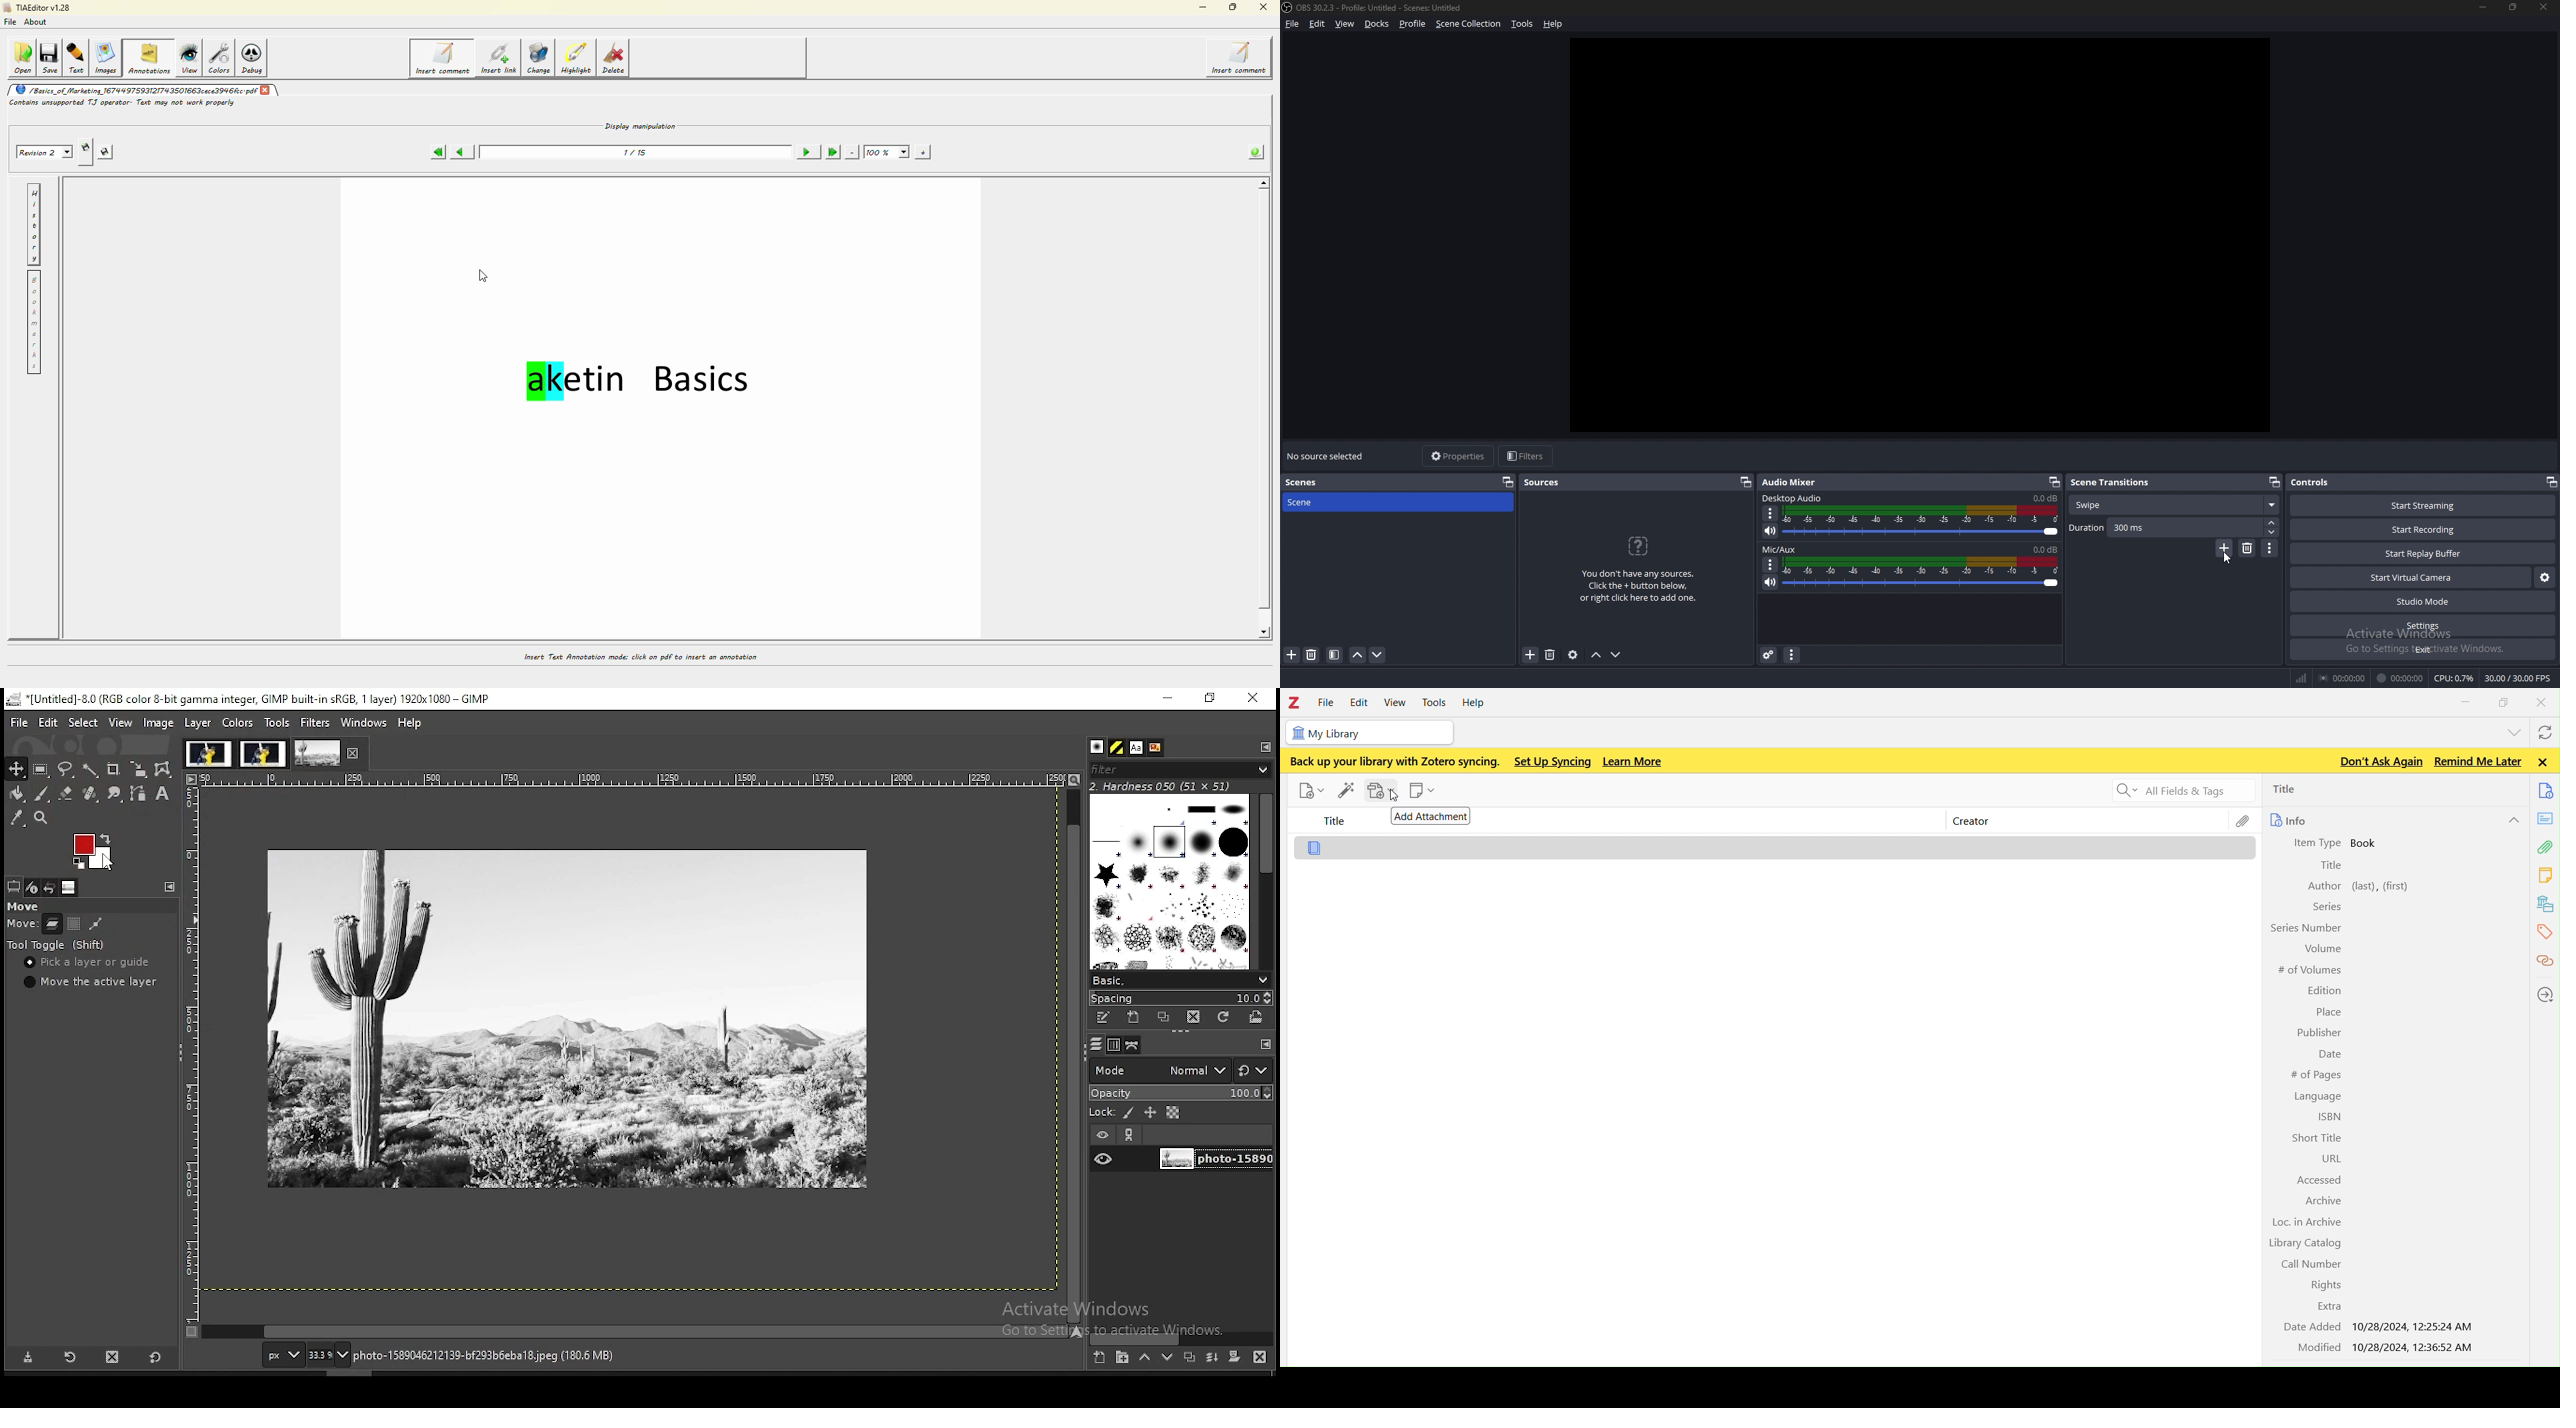  Describe the element at coordinates (1793, 655) in the screenshot. I see `audio mixer properties` at that location.